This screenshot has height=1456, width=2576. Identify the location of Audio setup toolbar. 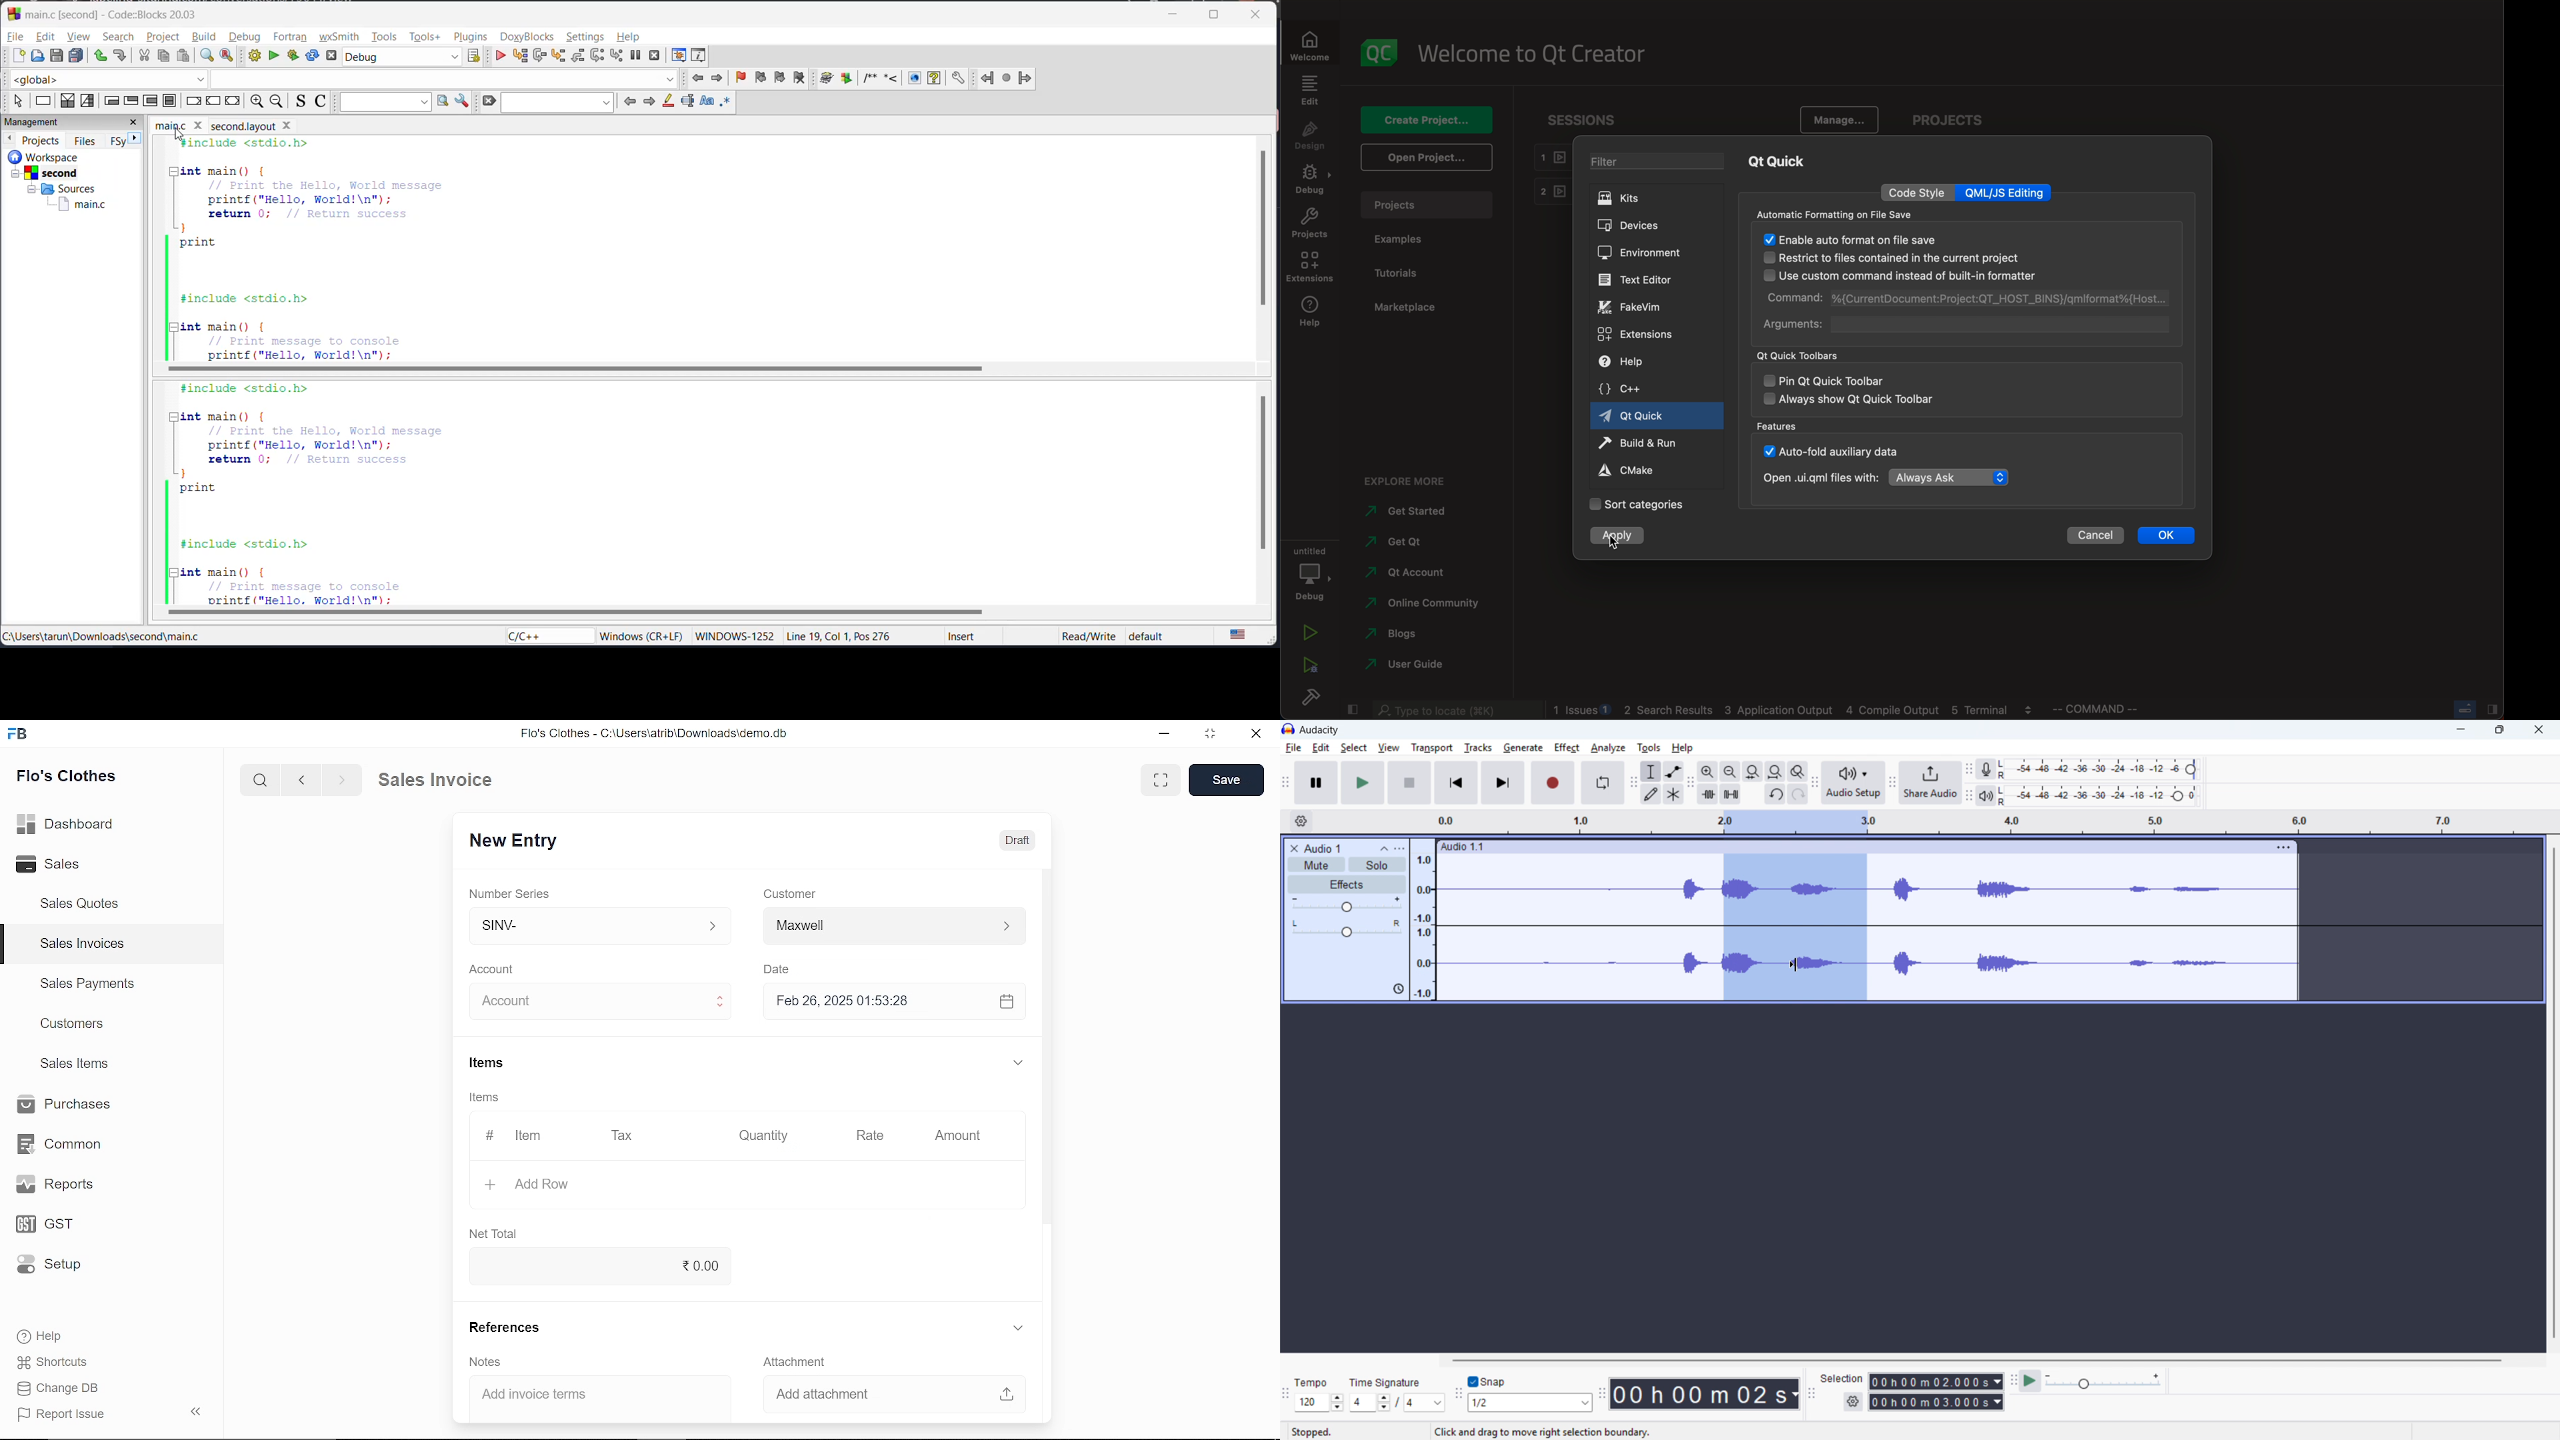
(1813, 783).